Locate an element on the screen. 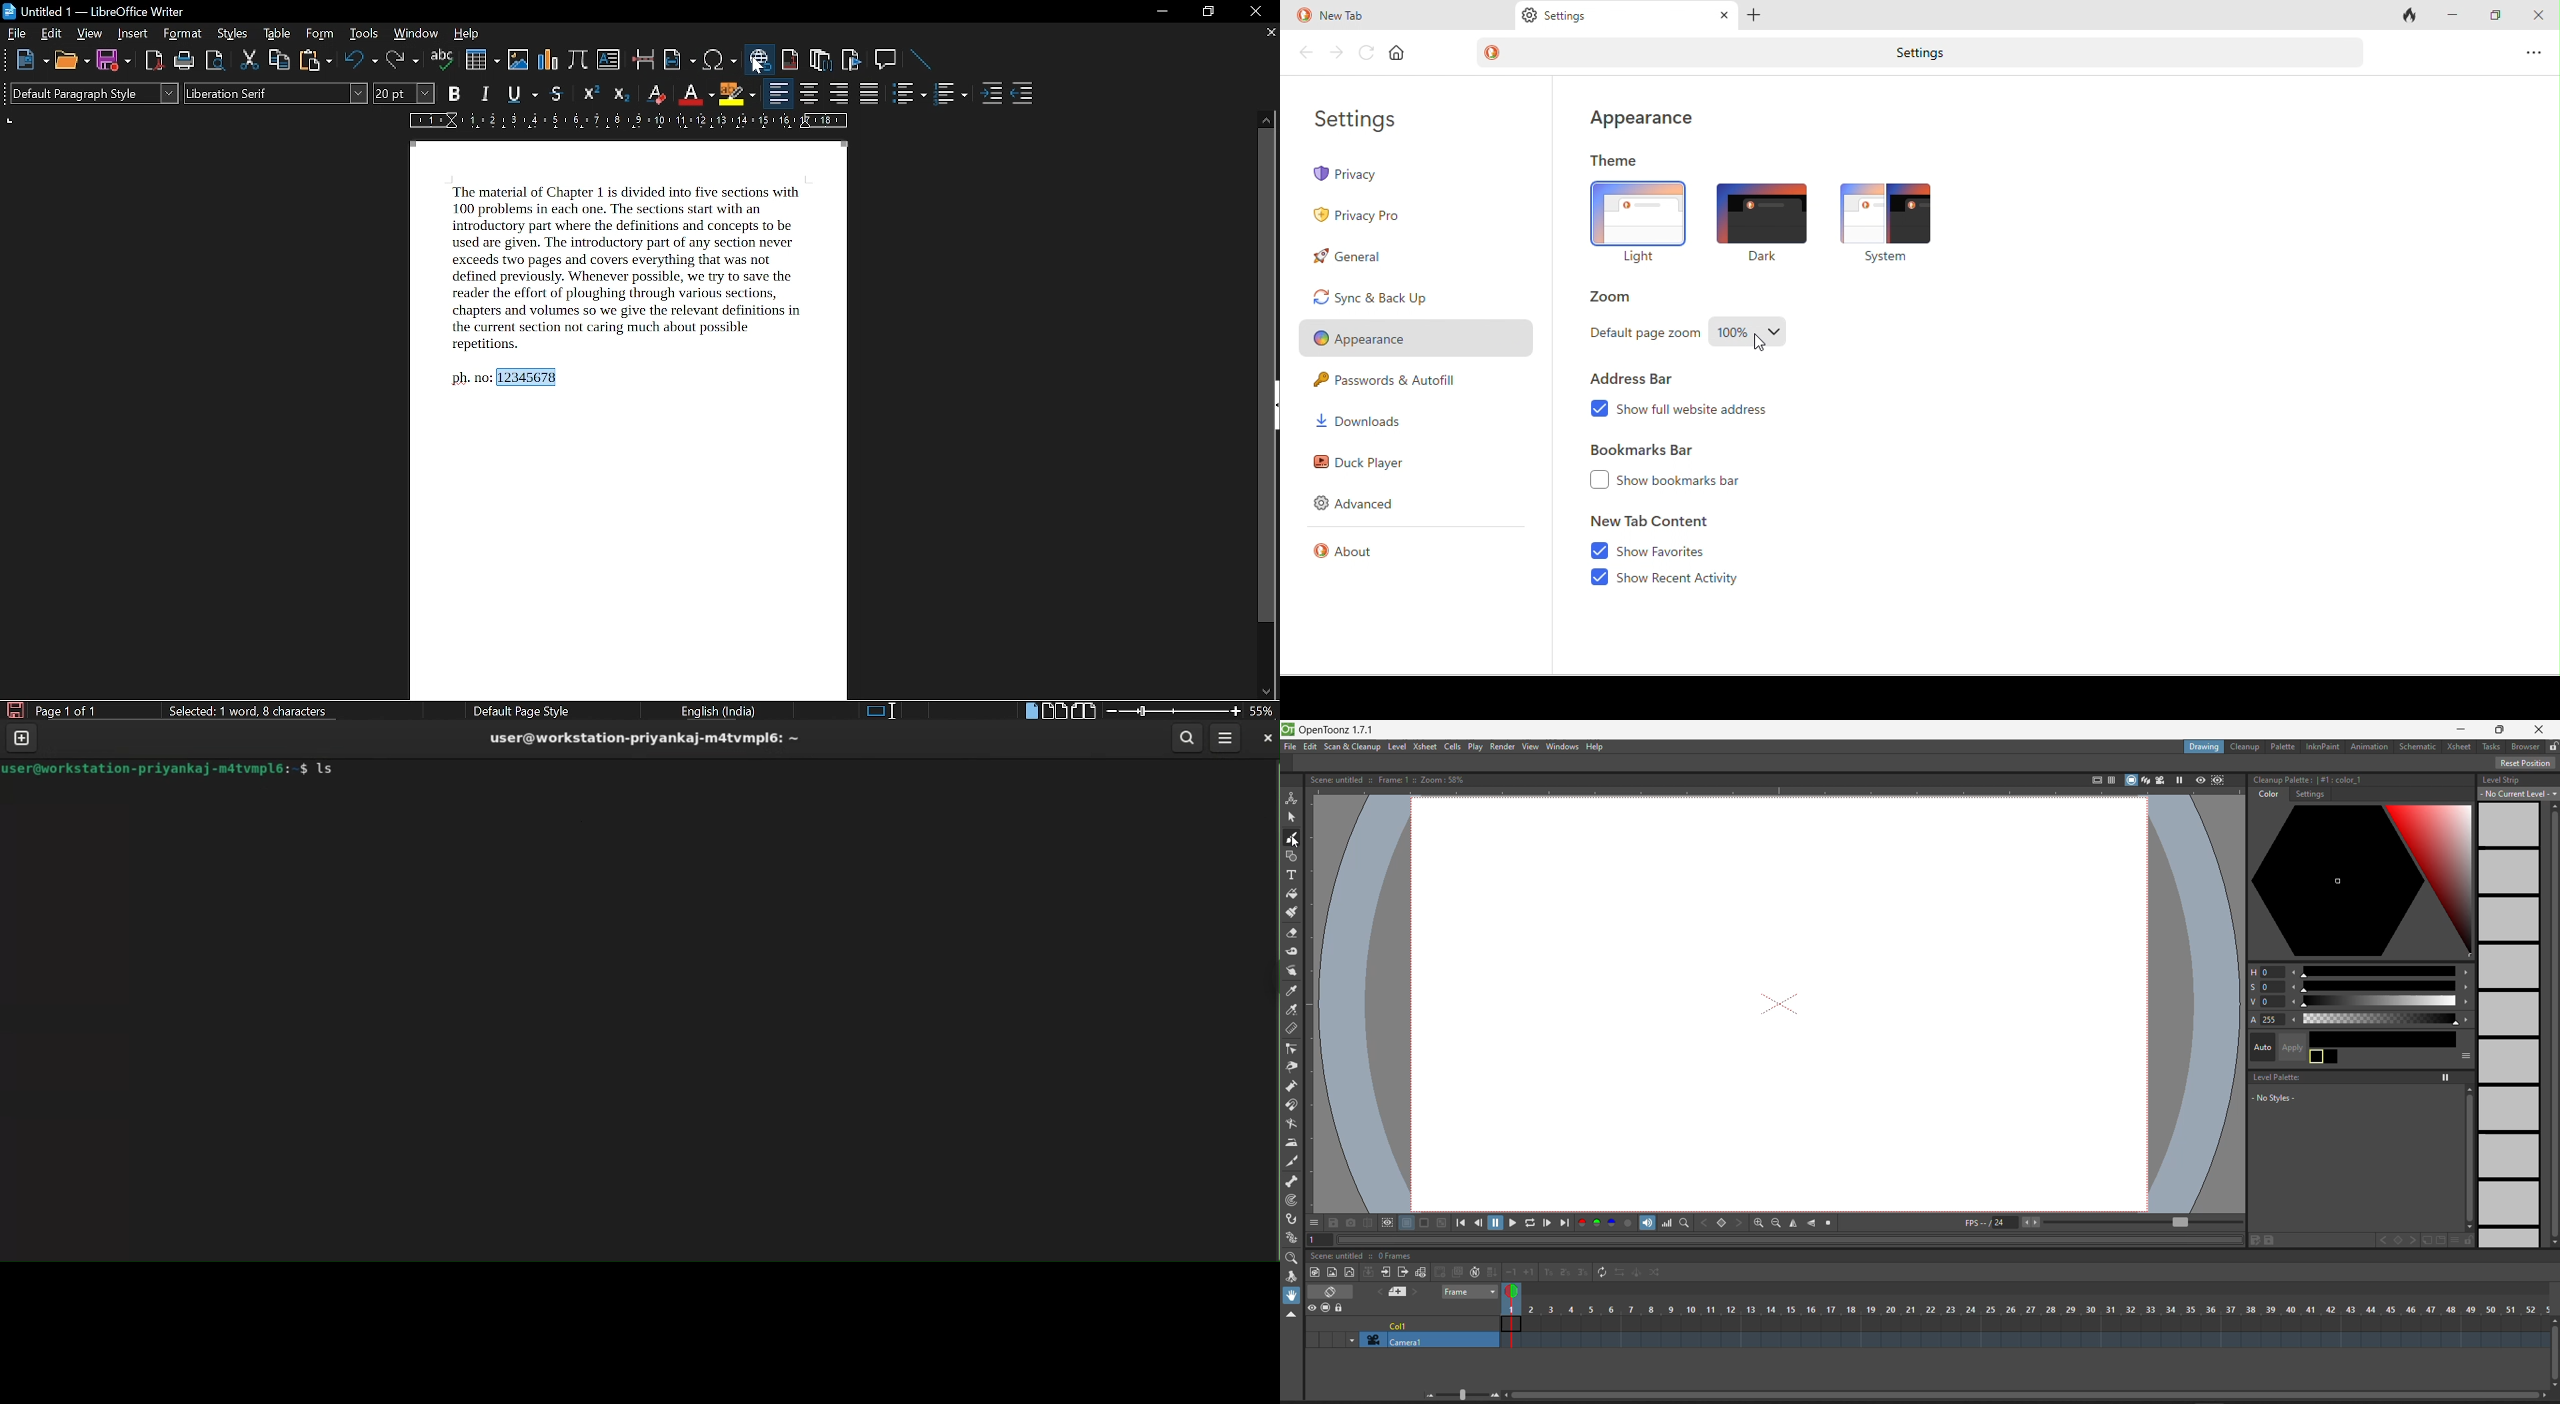 The image size is (2576, 1428). toggle unordered list is located at coordinates (909, 96).